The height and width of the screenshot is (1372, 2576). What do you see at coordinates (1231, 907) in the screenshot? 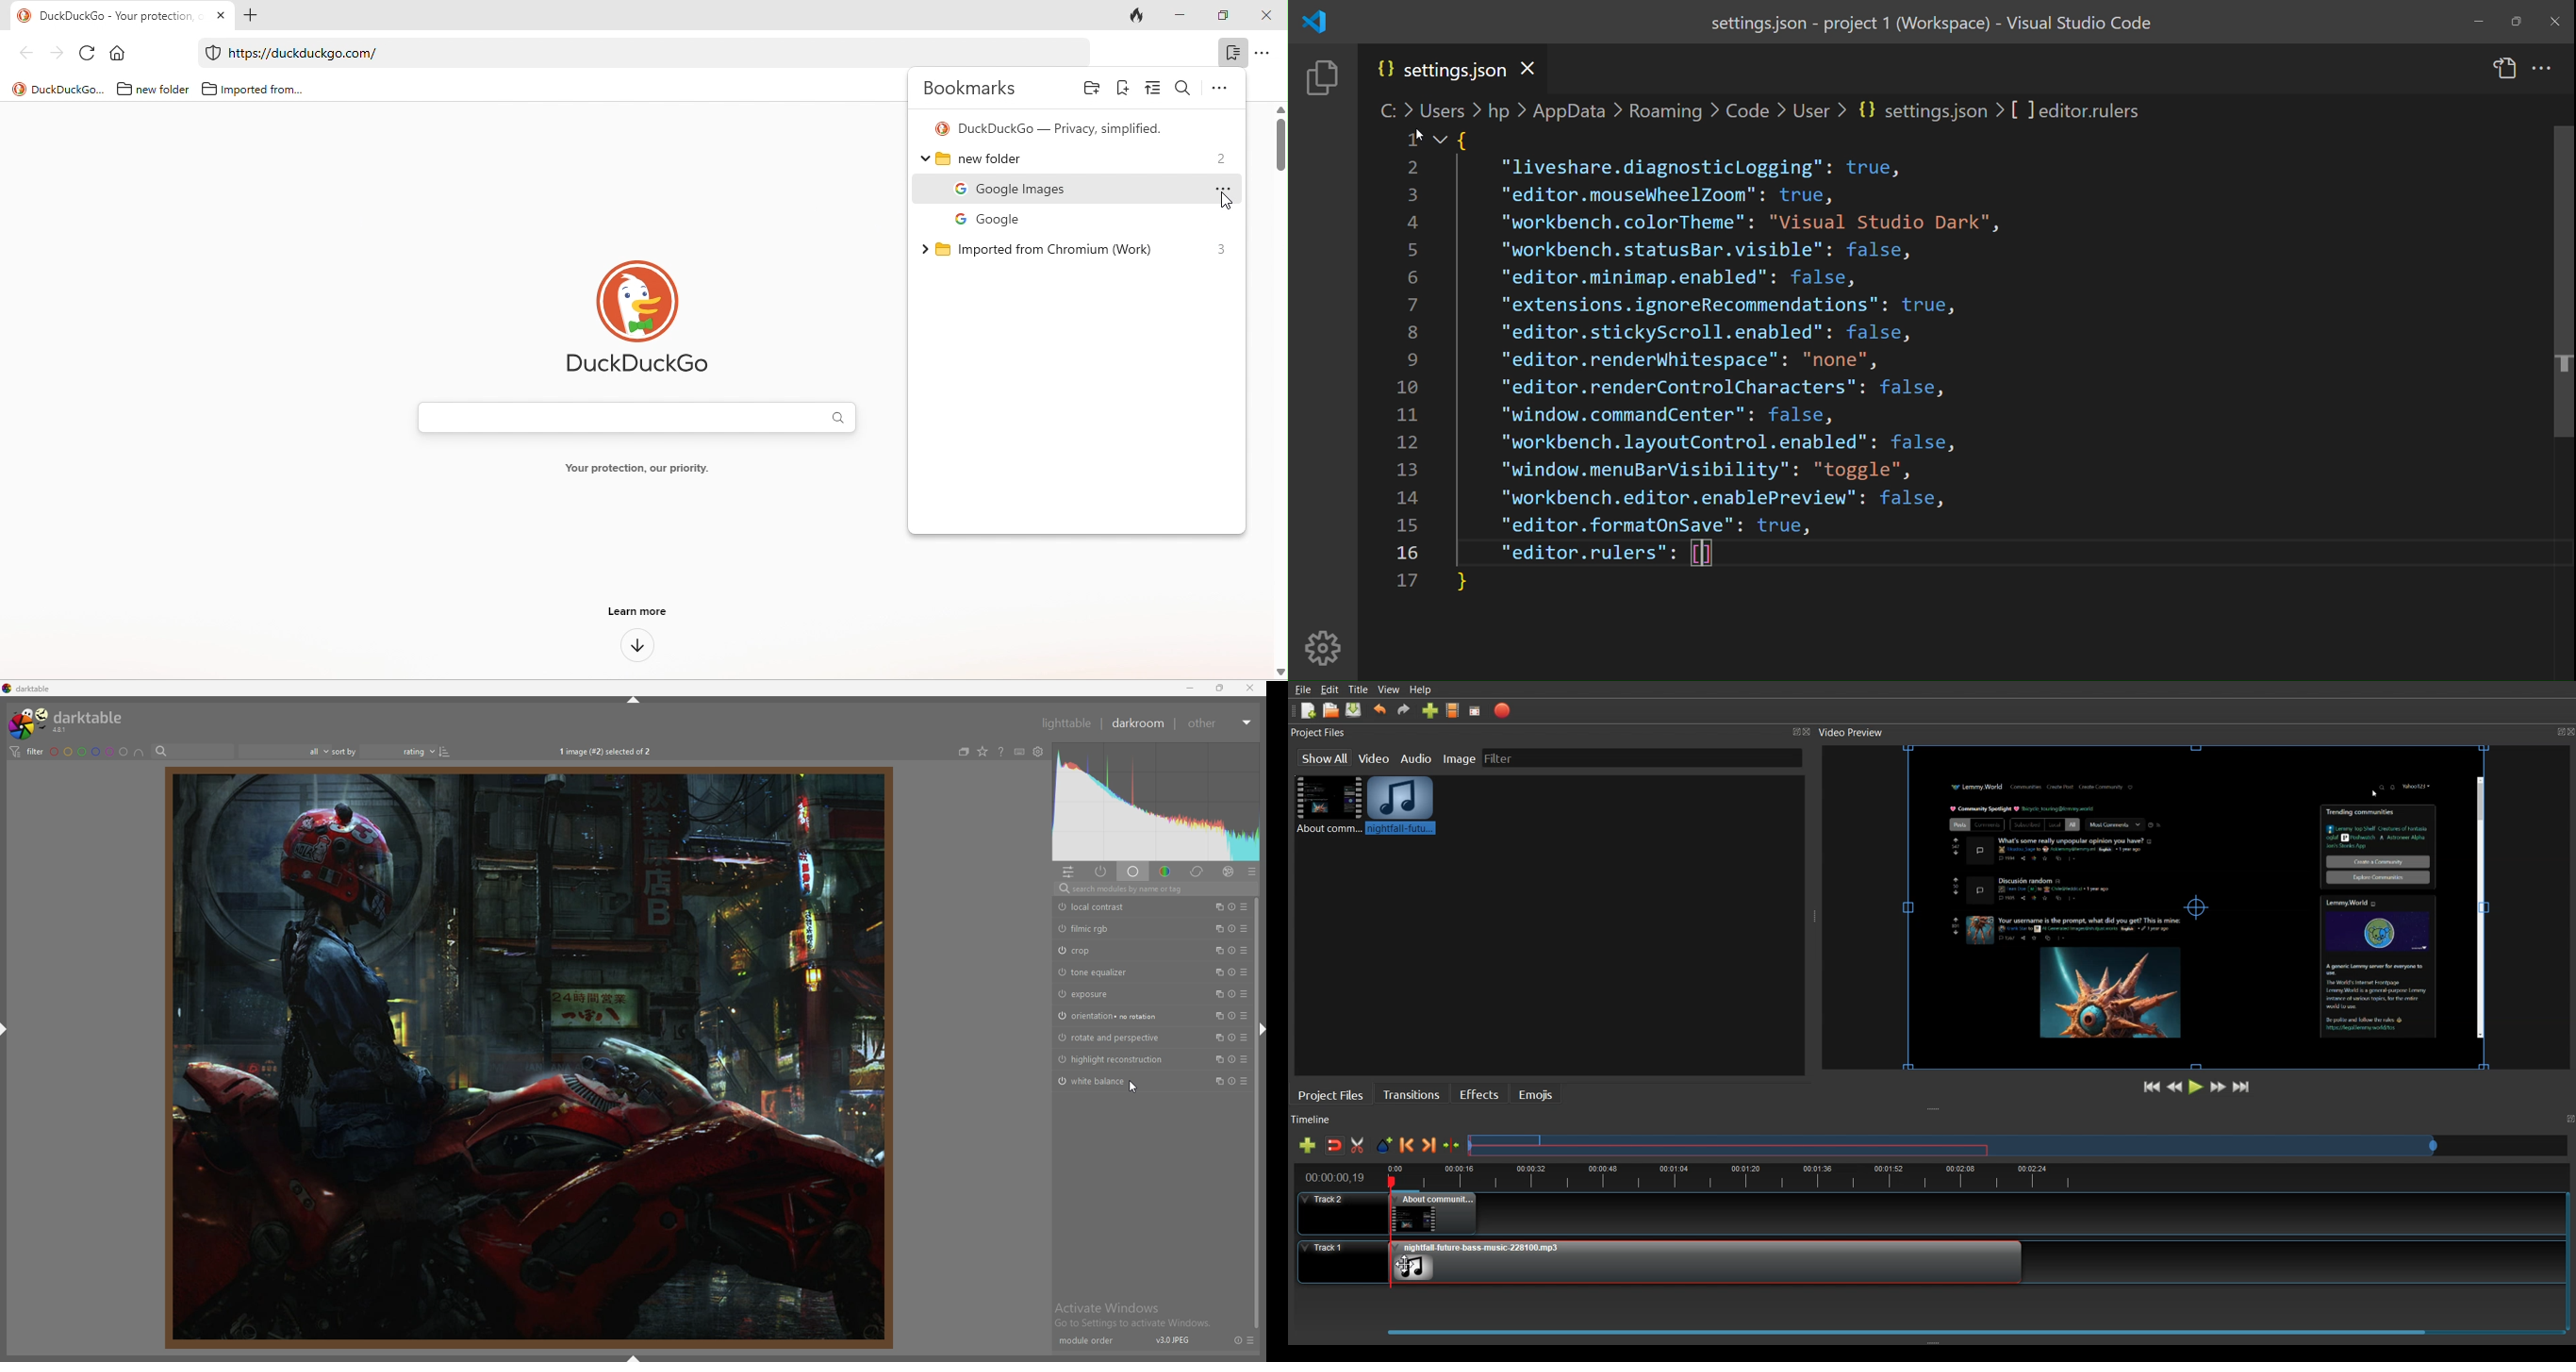
I see `reset` at bounding box center [1231, 907].